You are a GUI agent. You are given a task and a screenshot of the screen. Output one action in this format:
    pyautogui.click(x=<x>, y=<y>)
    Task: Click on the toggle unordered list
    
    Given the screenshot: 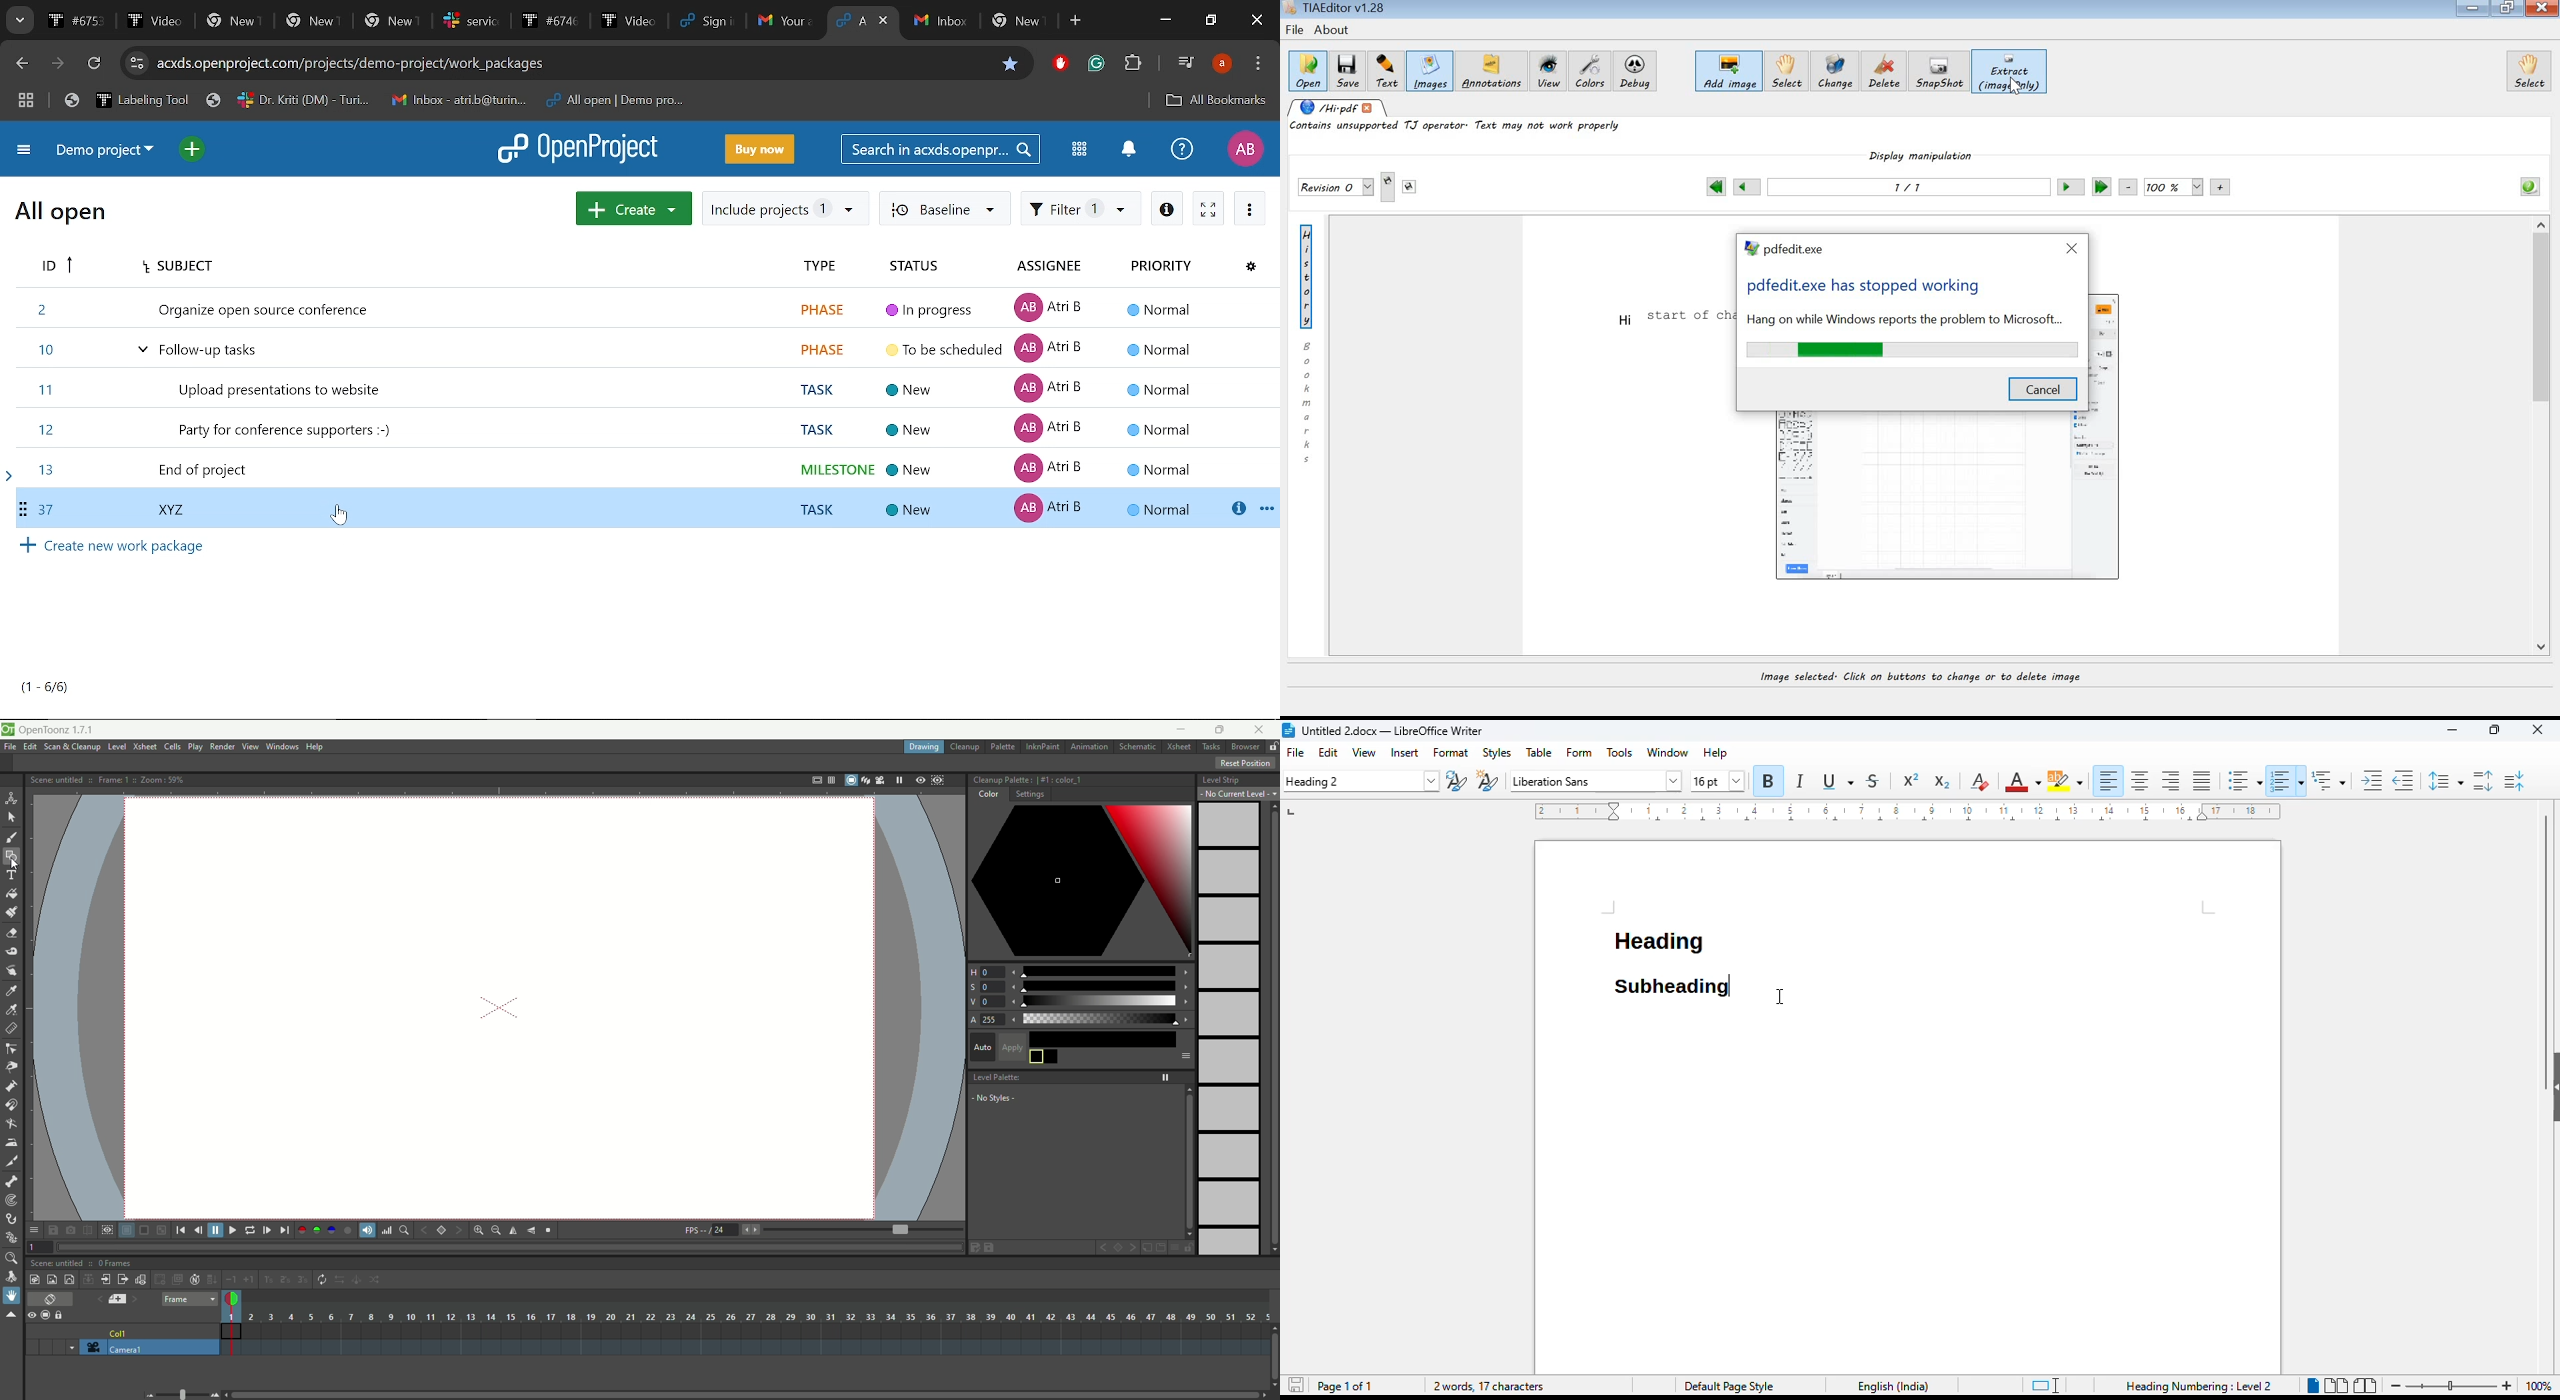 What is the action you would take?
    pyautogui.click(x=2243, y=781)
    